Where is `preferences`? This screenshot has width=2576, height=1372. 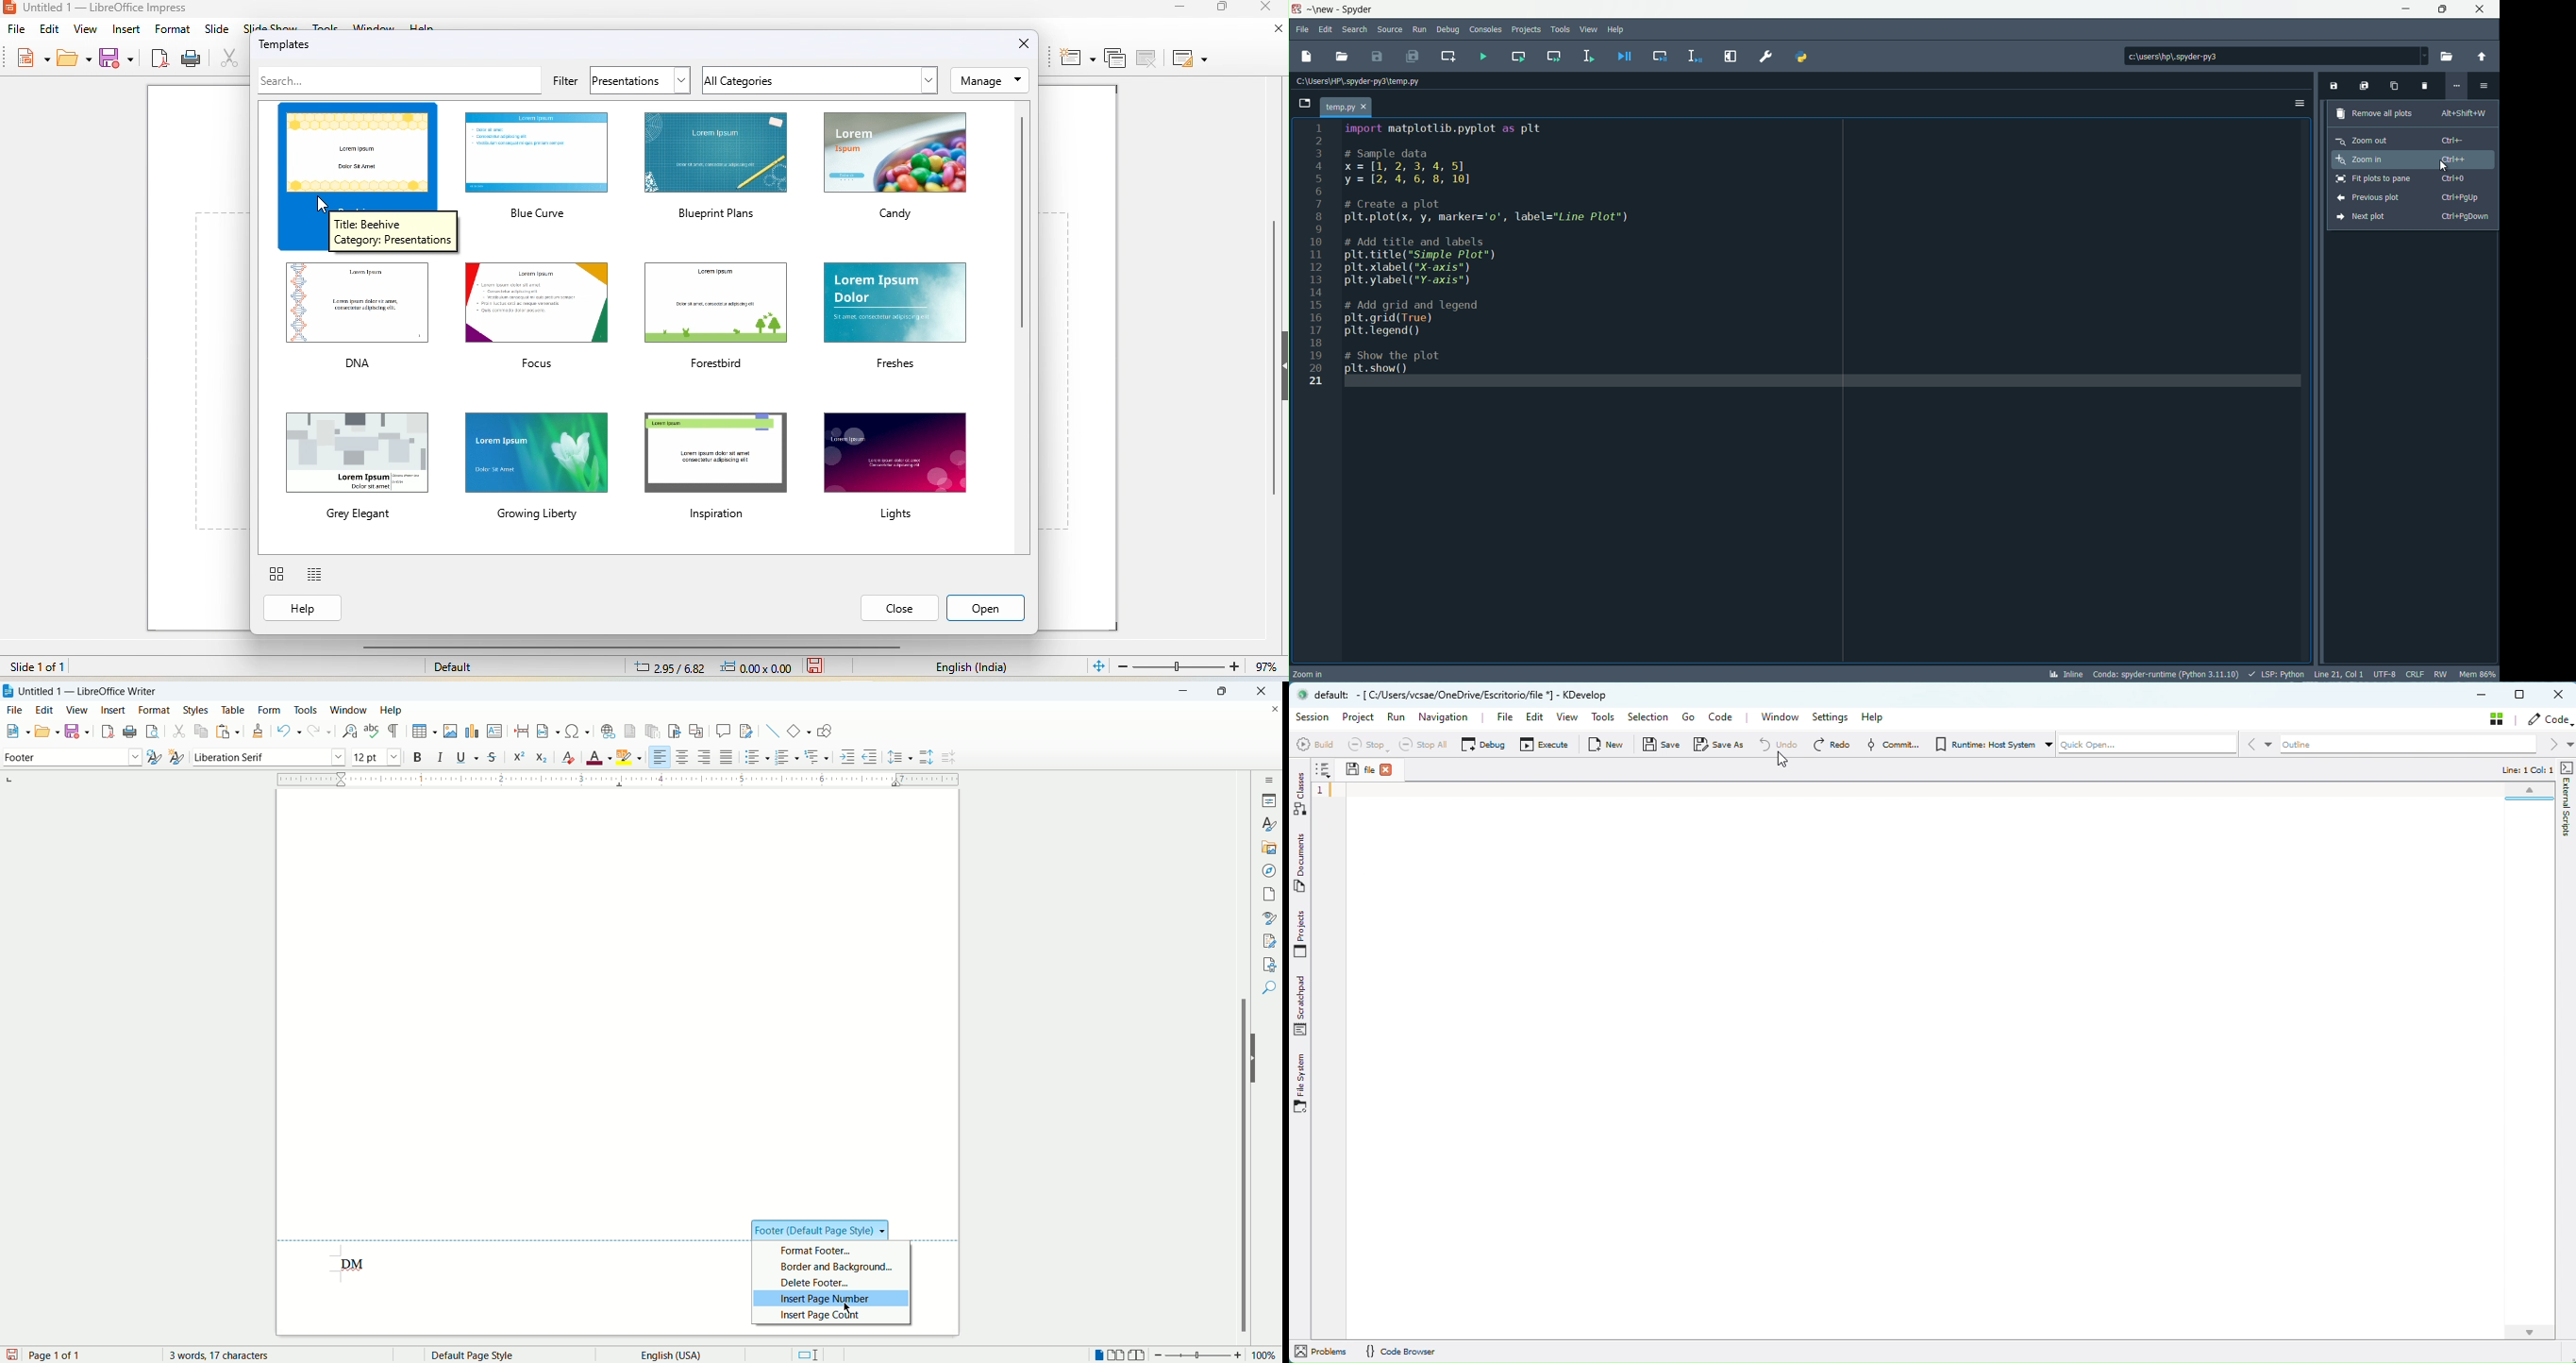
preferences is located at coordinates (1765, 56).